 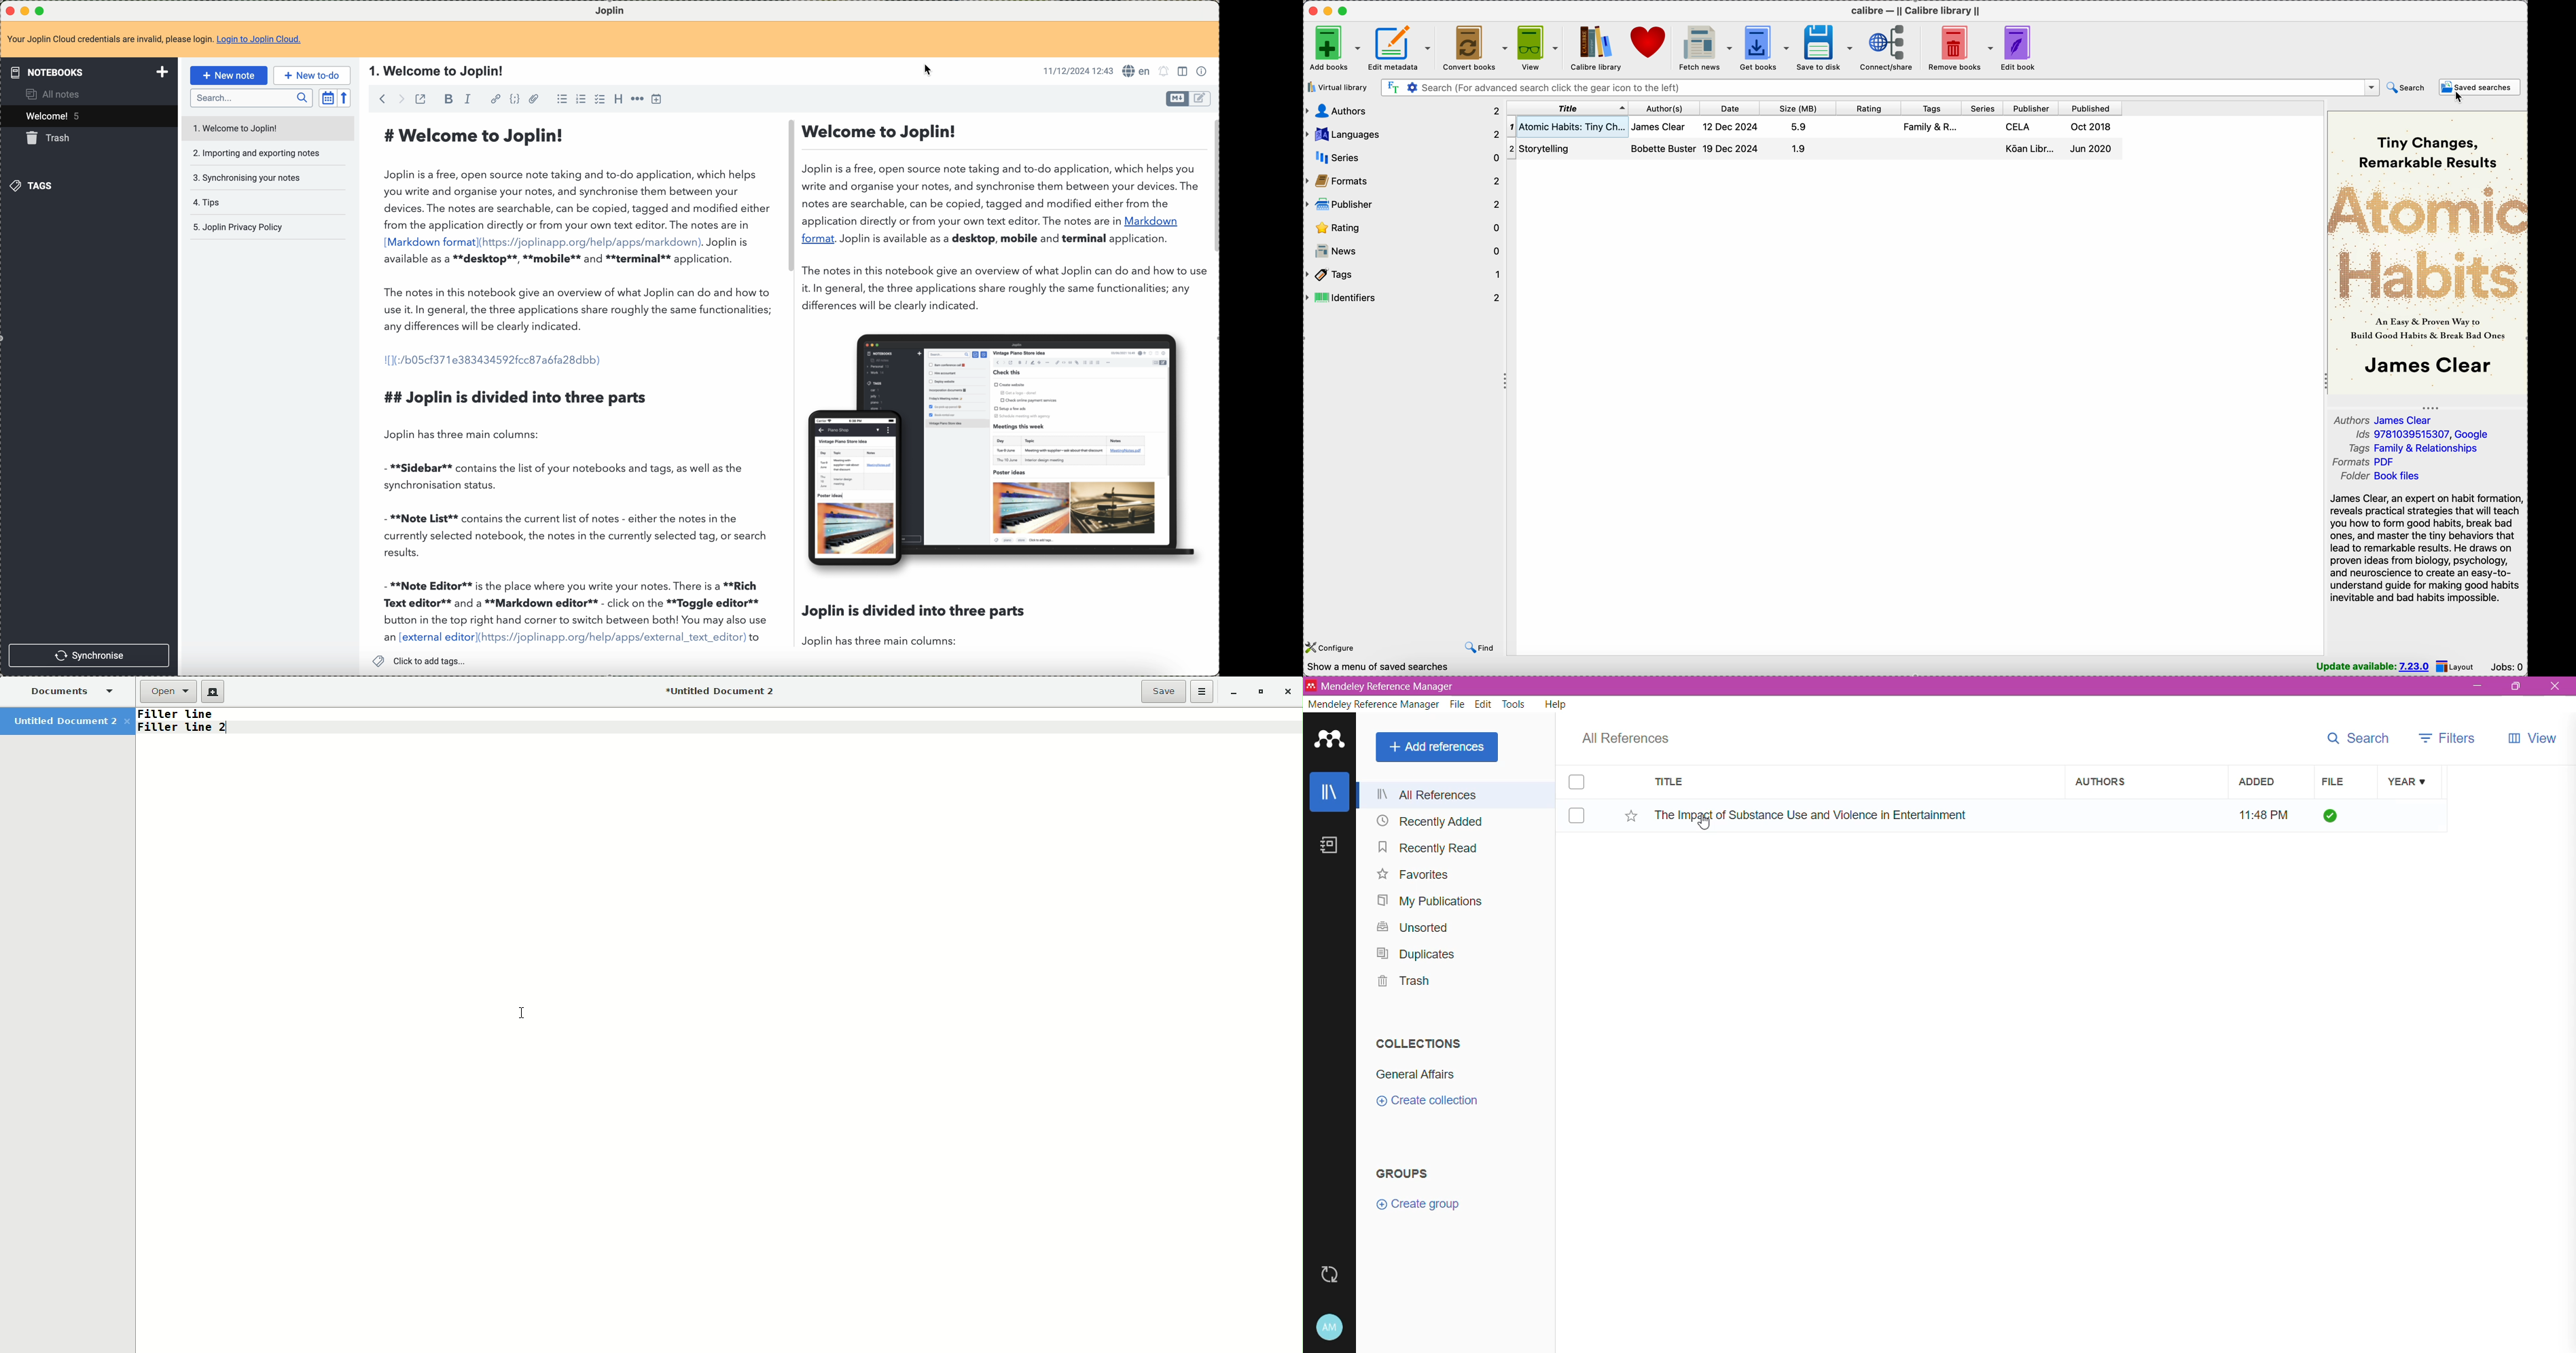 I want to click on connect/share, so click(x=1887, y=47).